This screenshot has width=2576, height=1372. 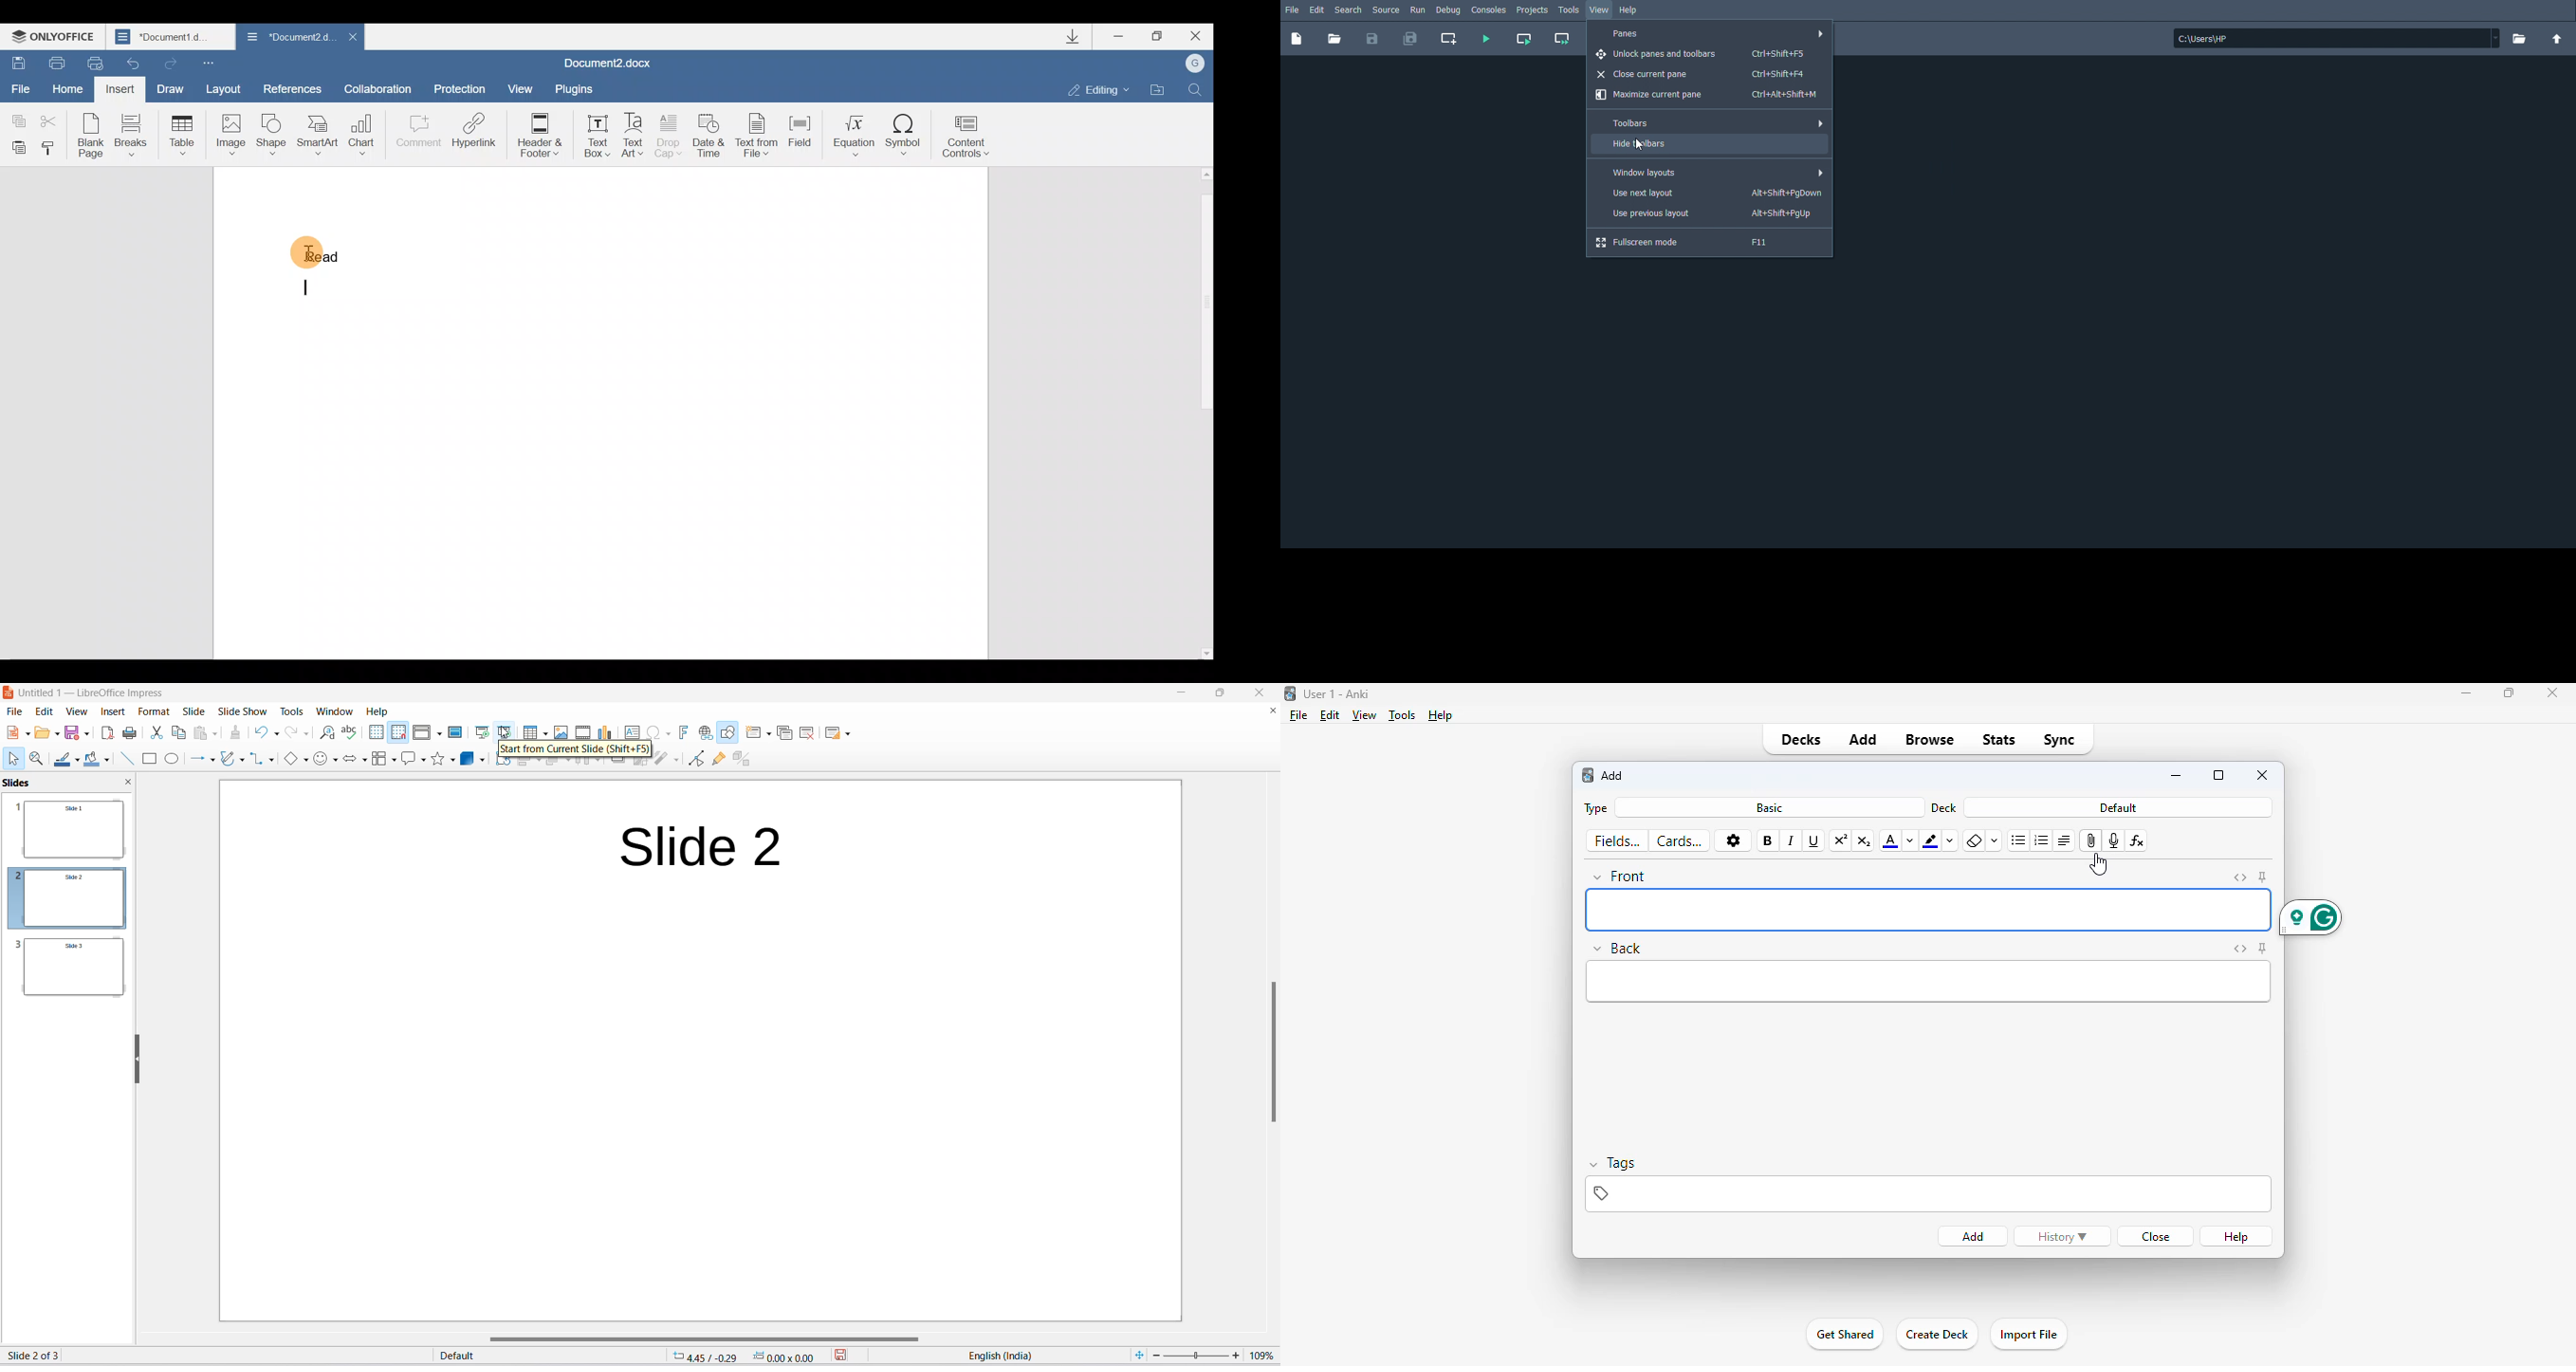 What do you see at coordinates (43, 713) in the screenshot?
I see `edit` at bounding box center [43, 713].